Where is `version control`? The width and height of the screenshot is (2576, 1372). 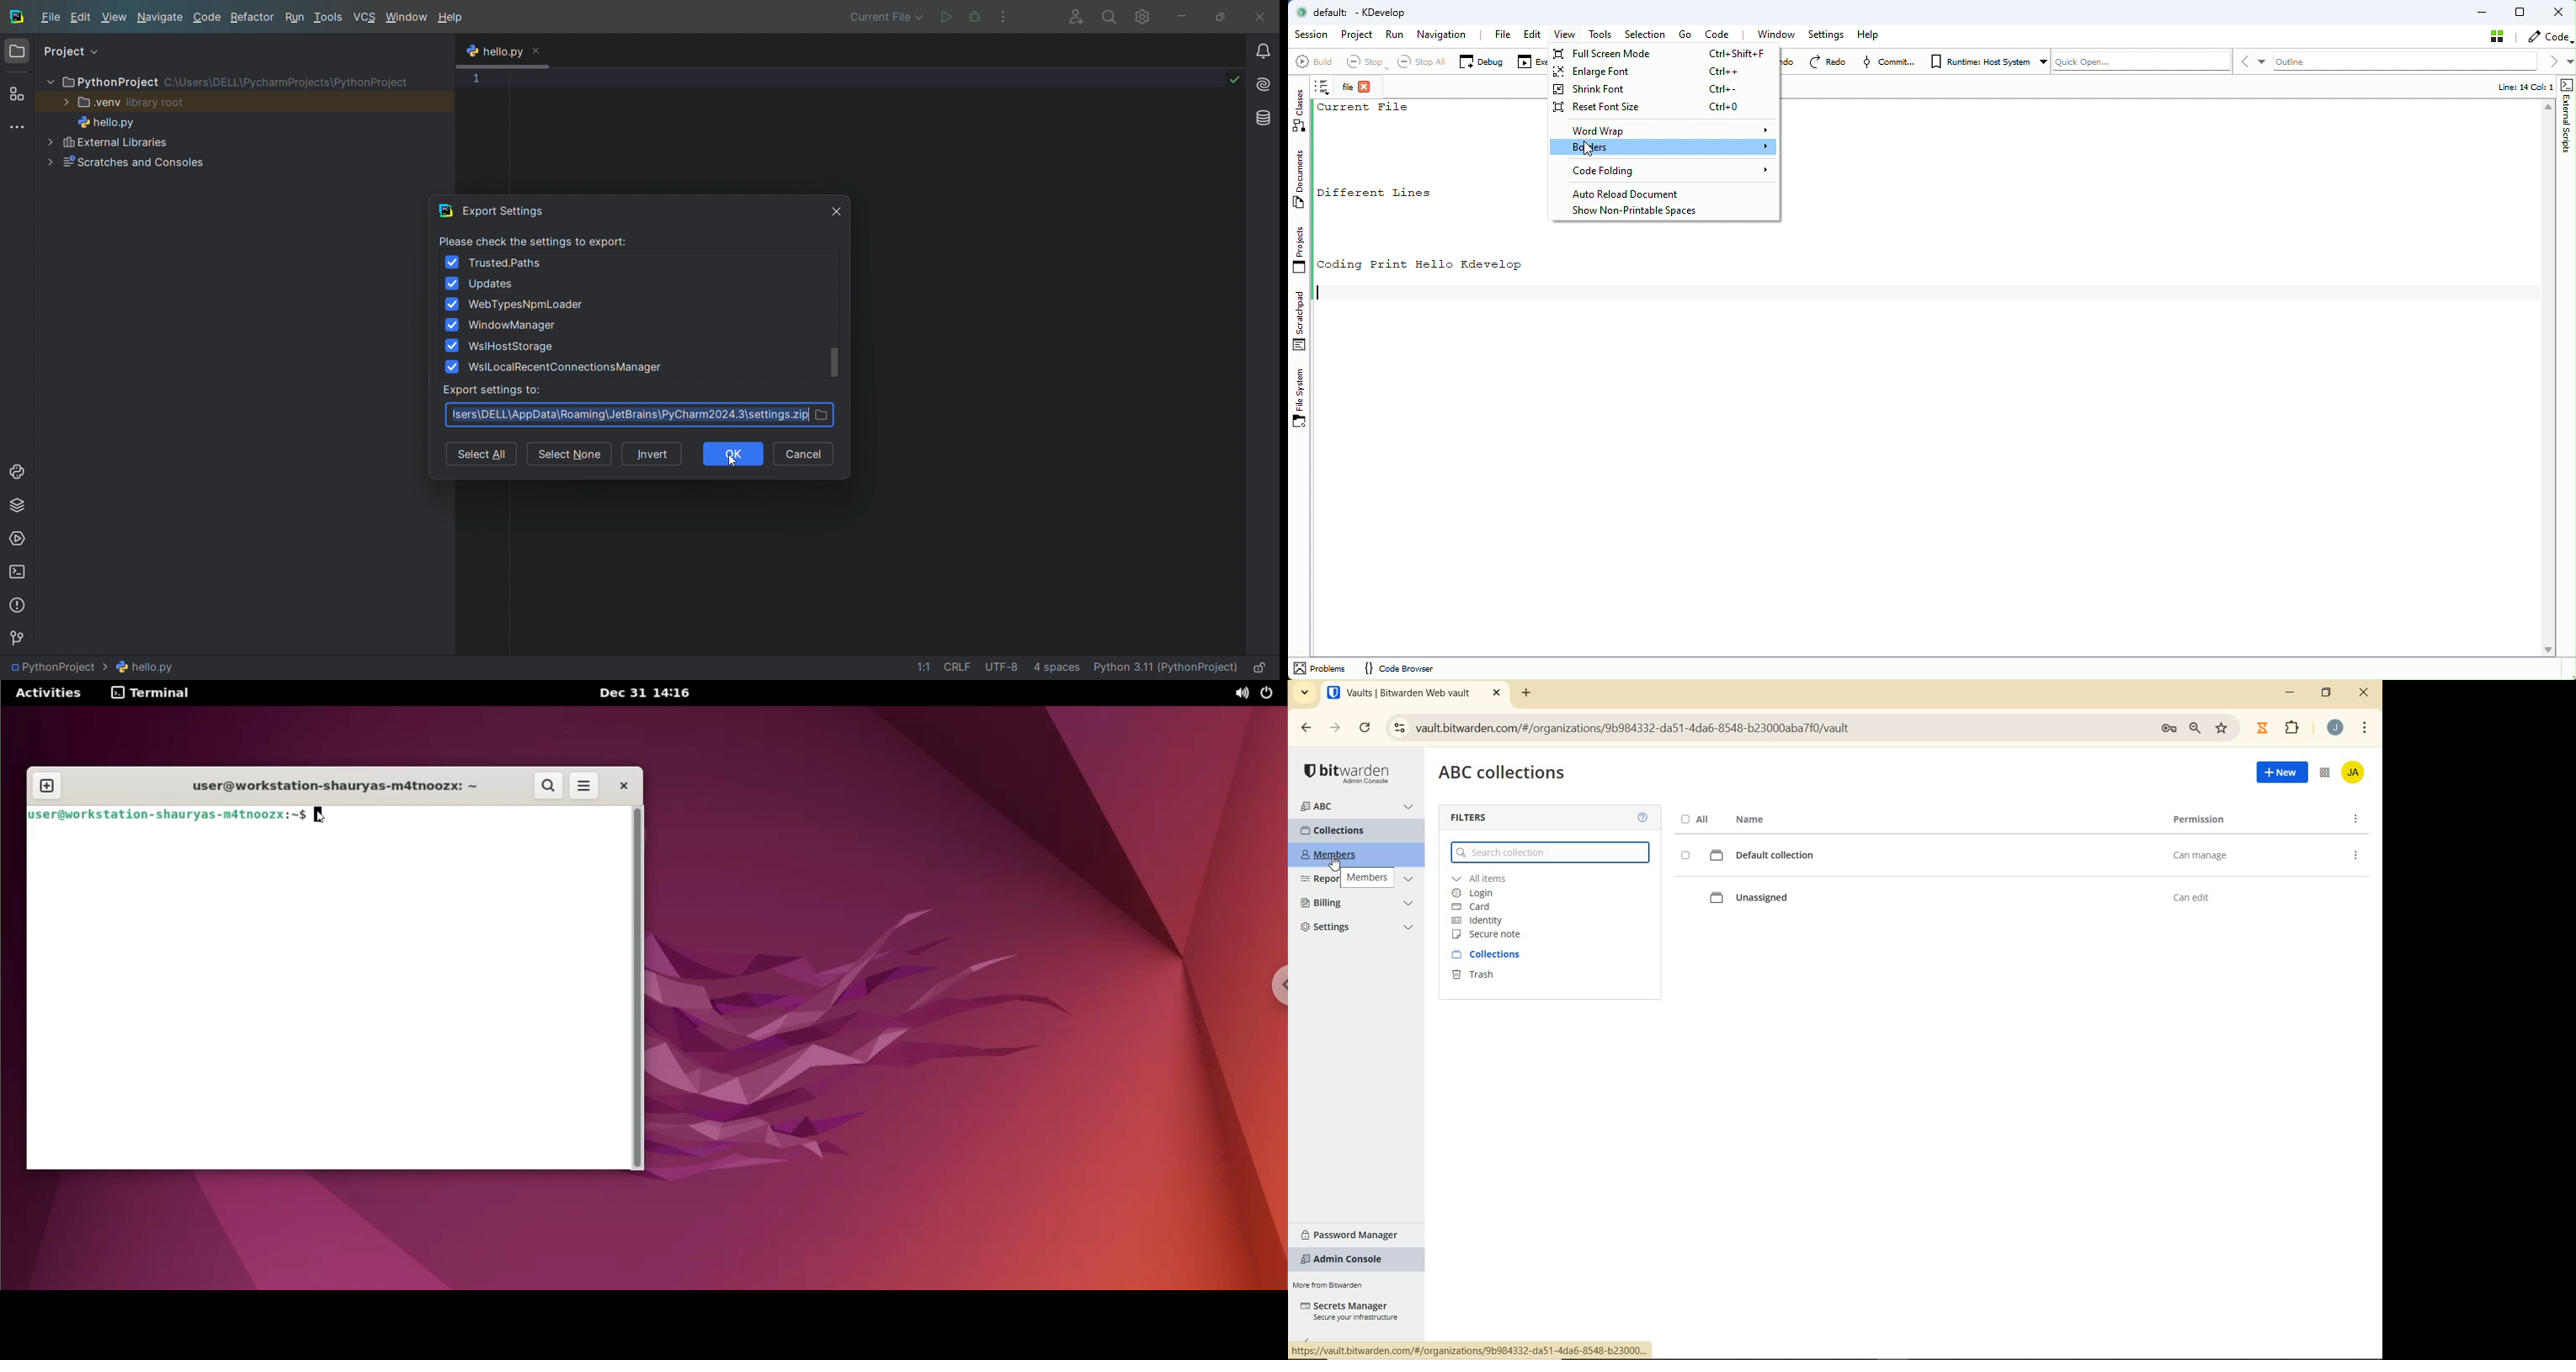 version control is located at coordinates (23, 641).